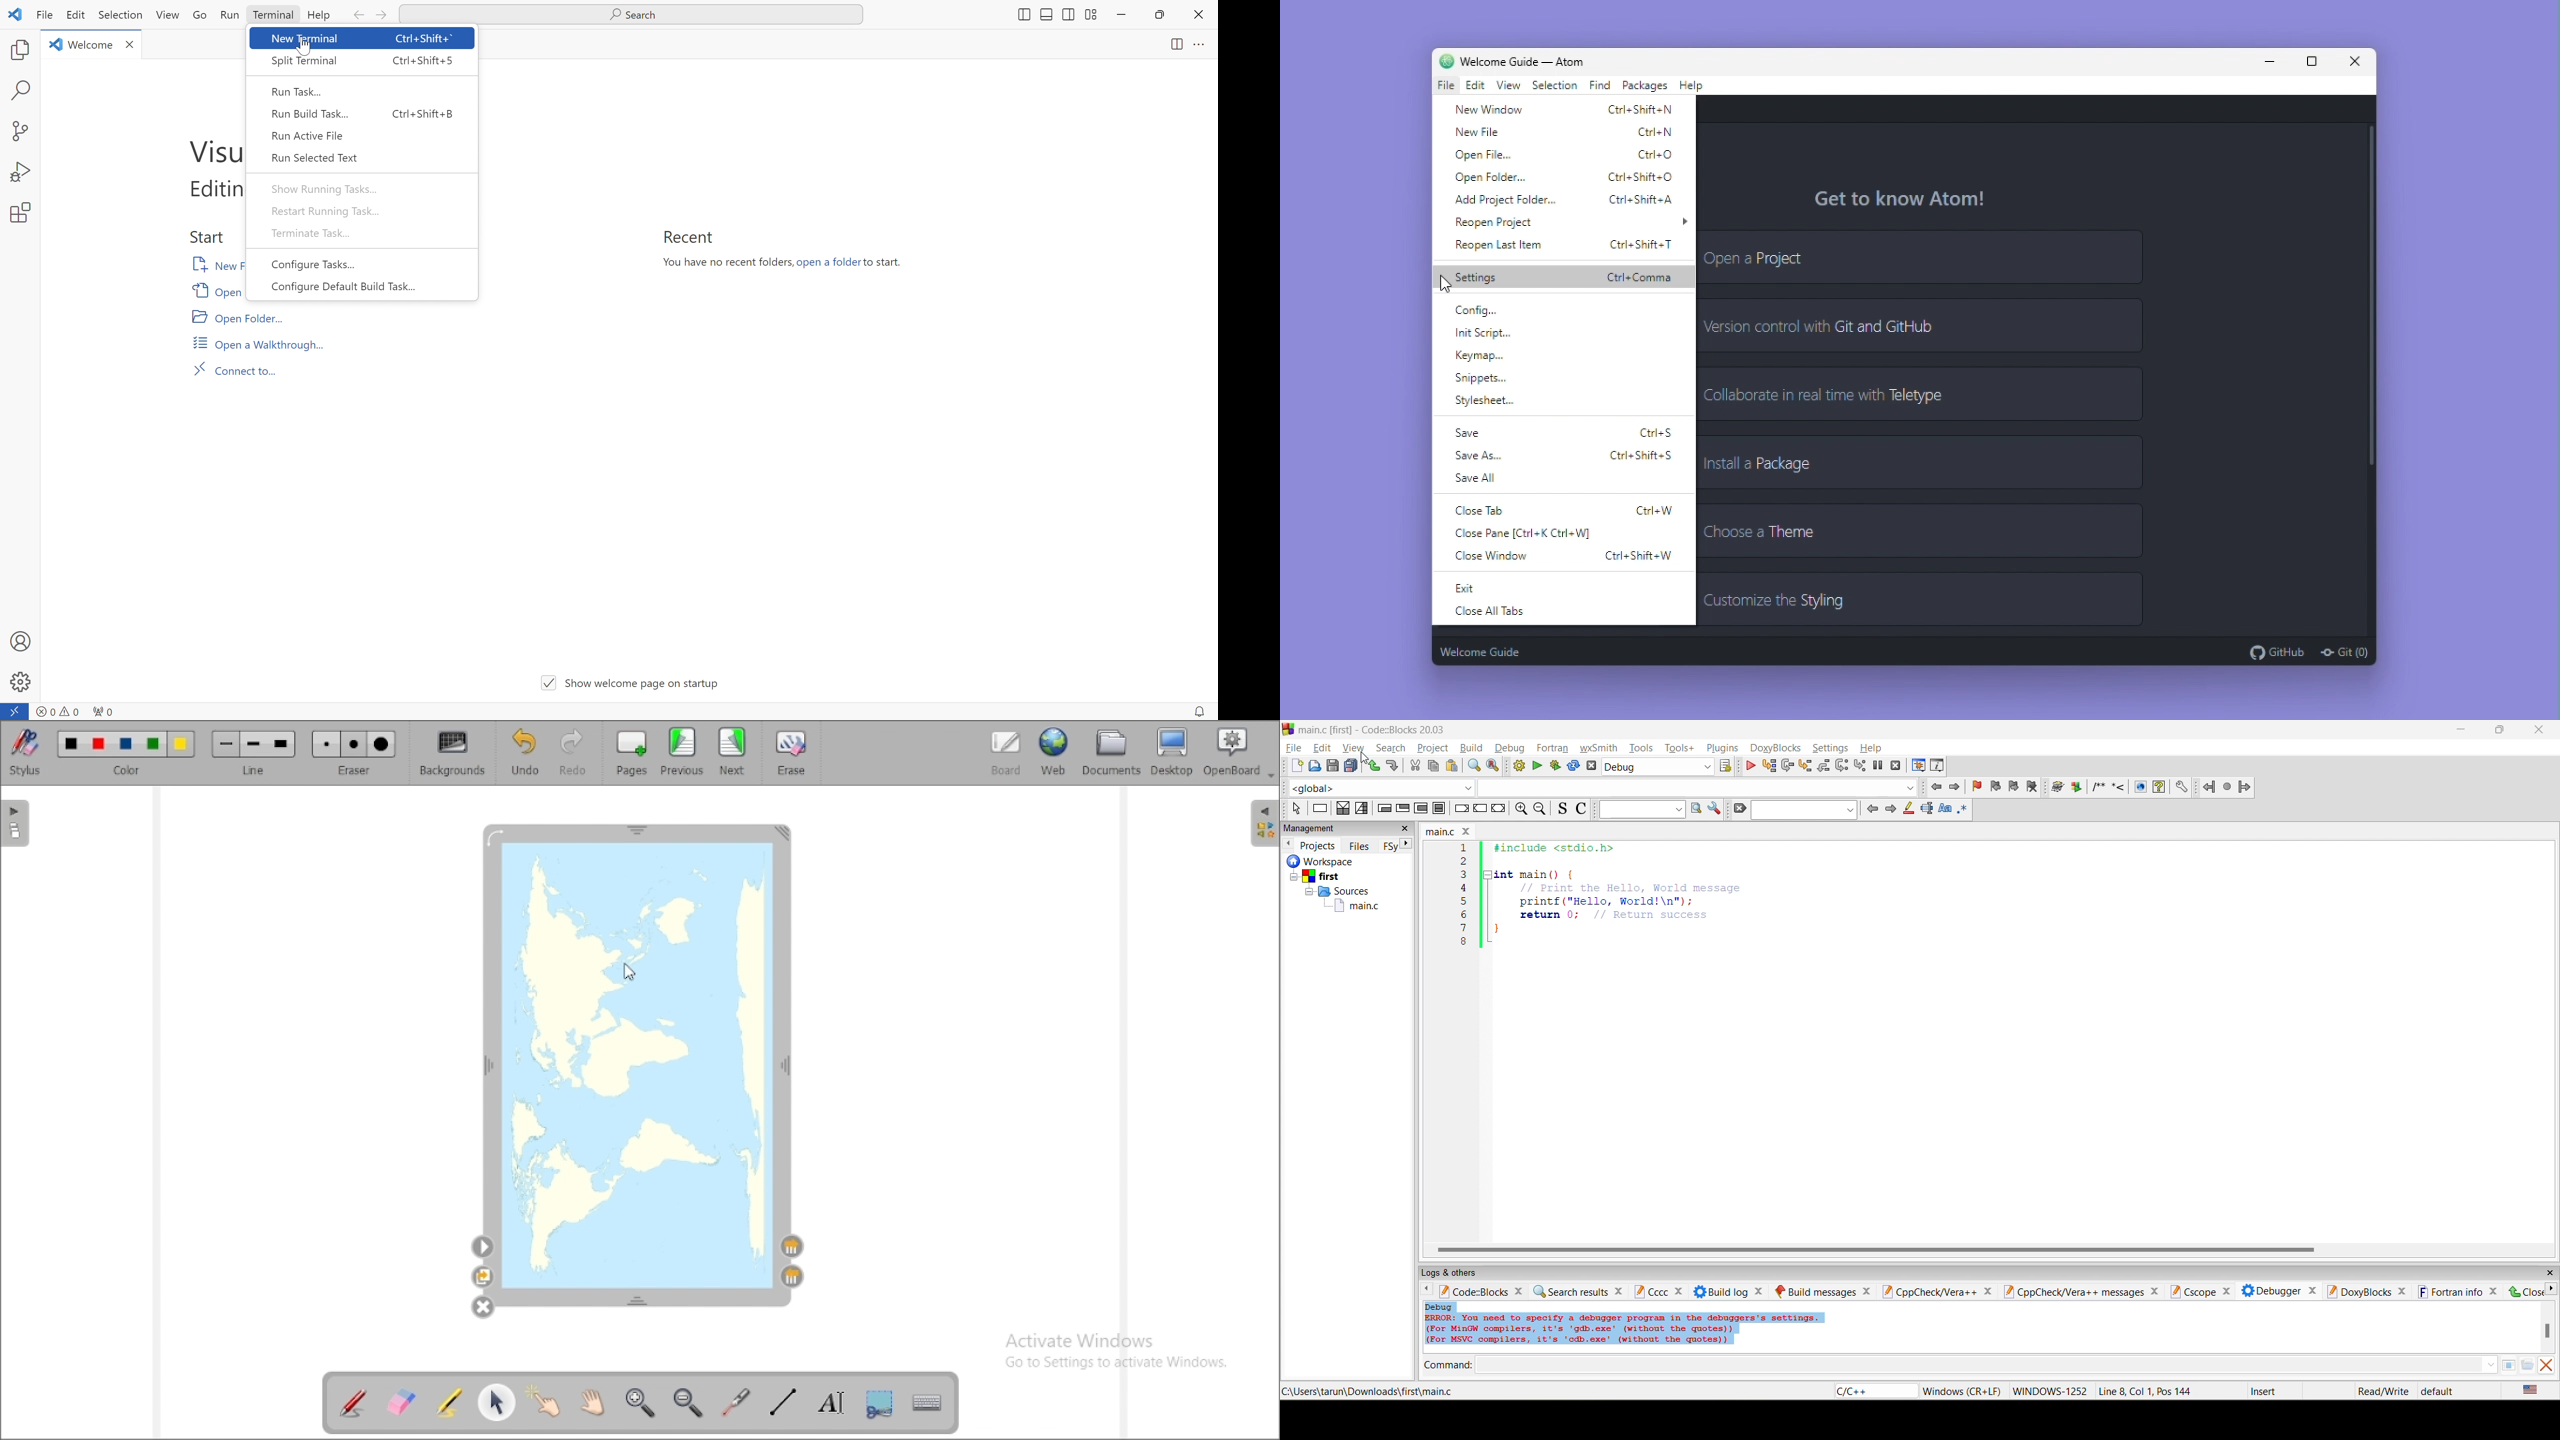  What do you see at coordinates (2531, 1293) in the screenshot?
I see `Close` at bounding box center [2531, 1293].